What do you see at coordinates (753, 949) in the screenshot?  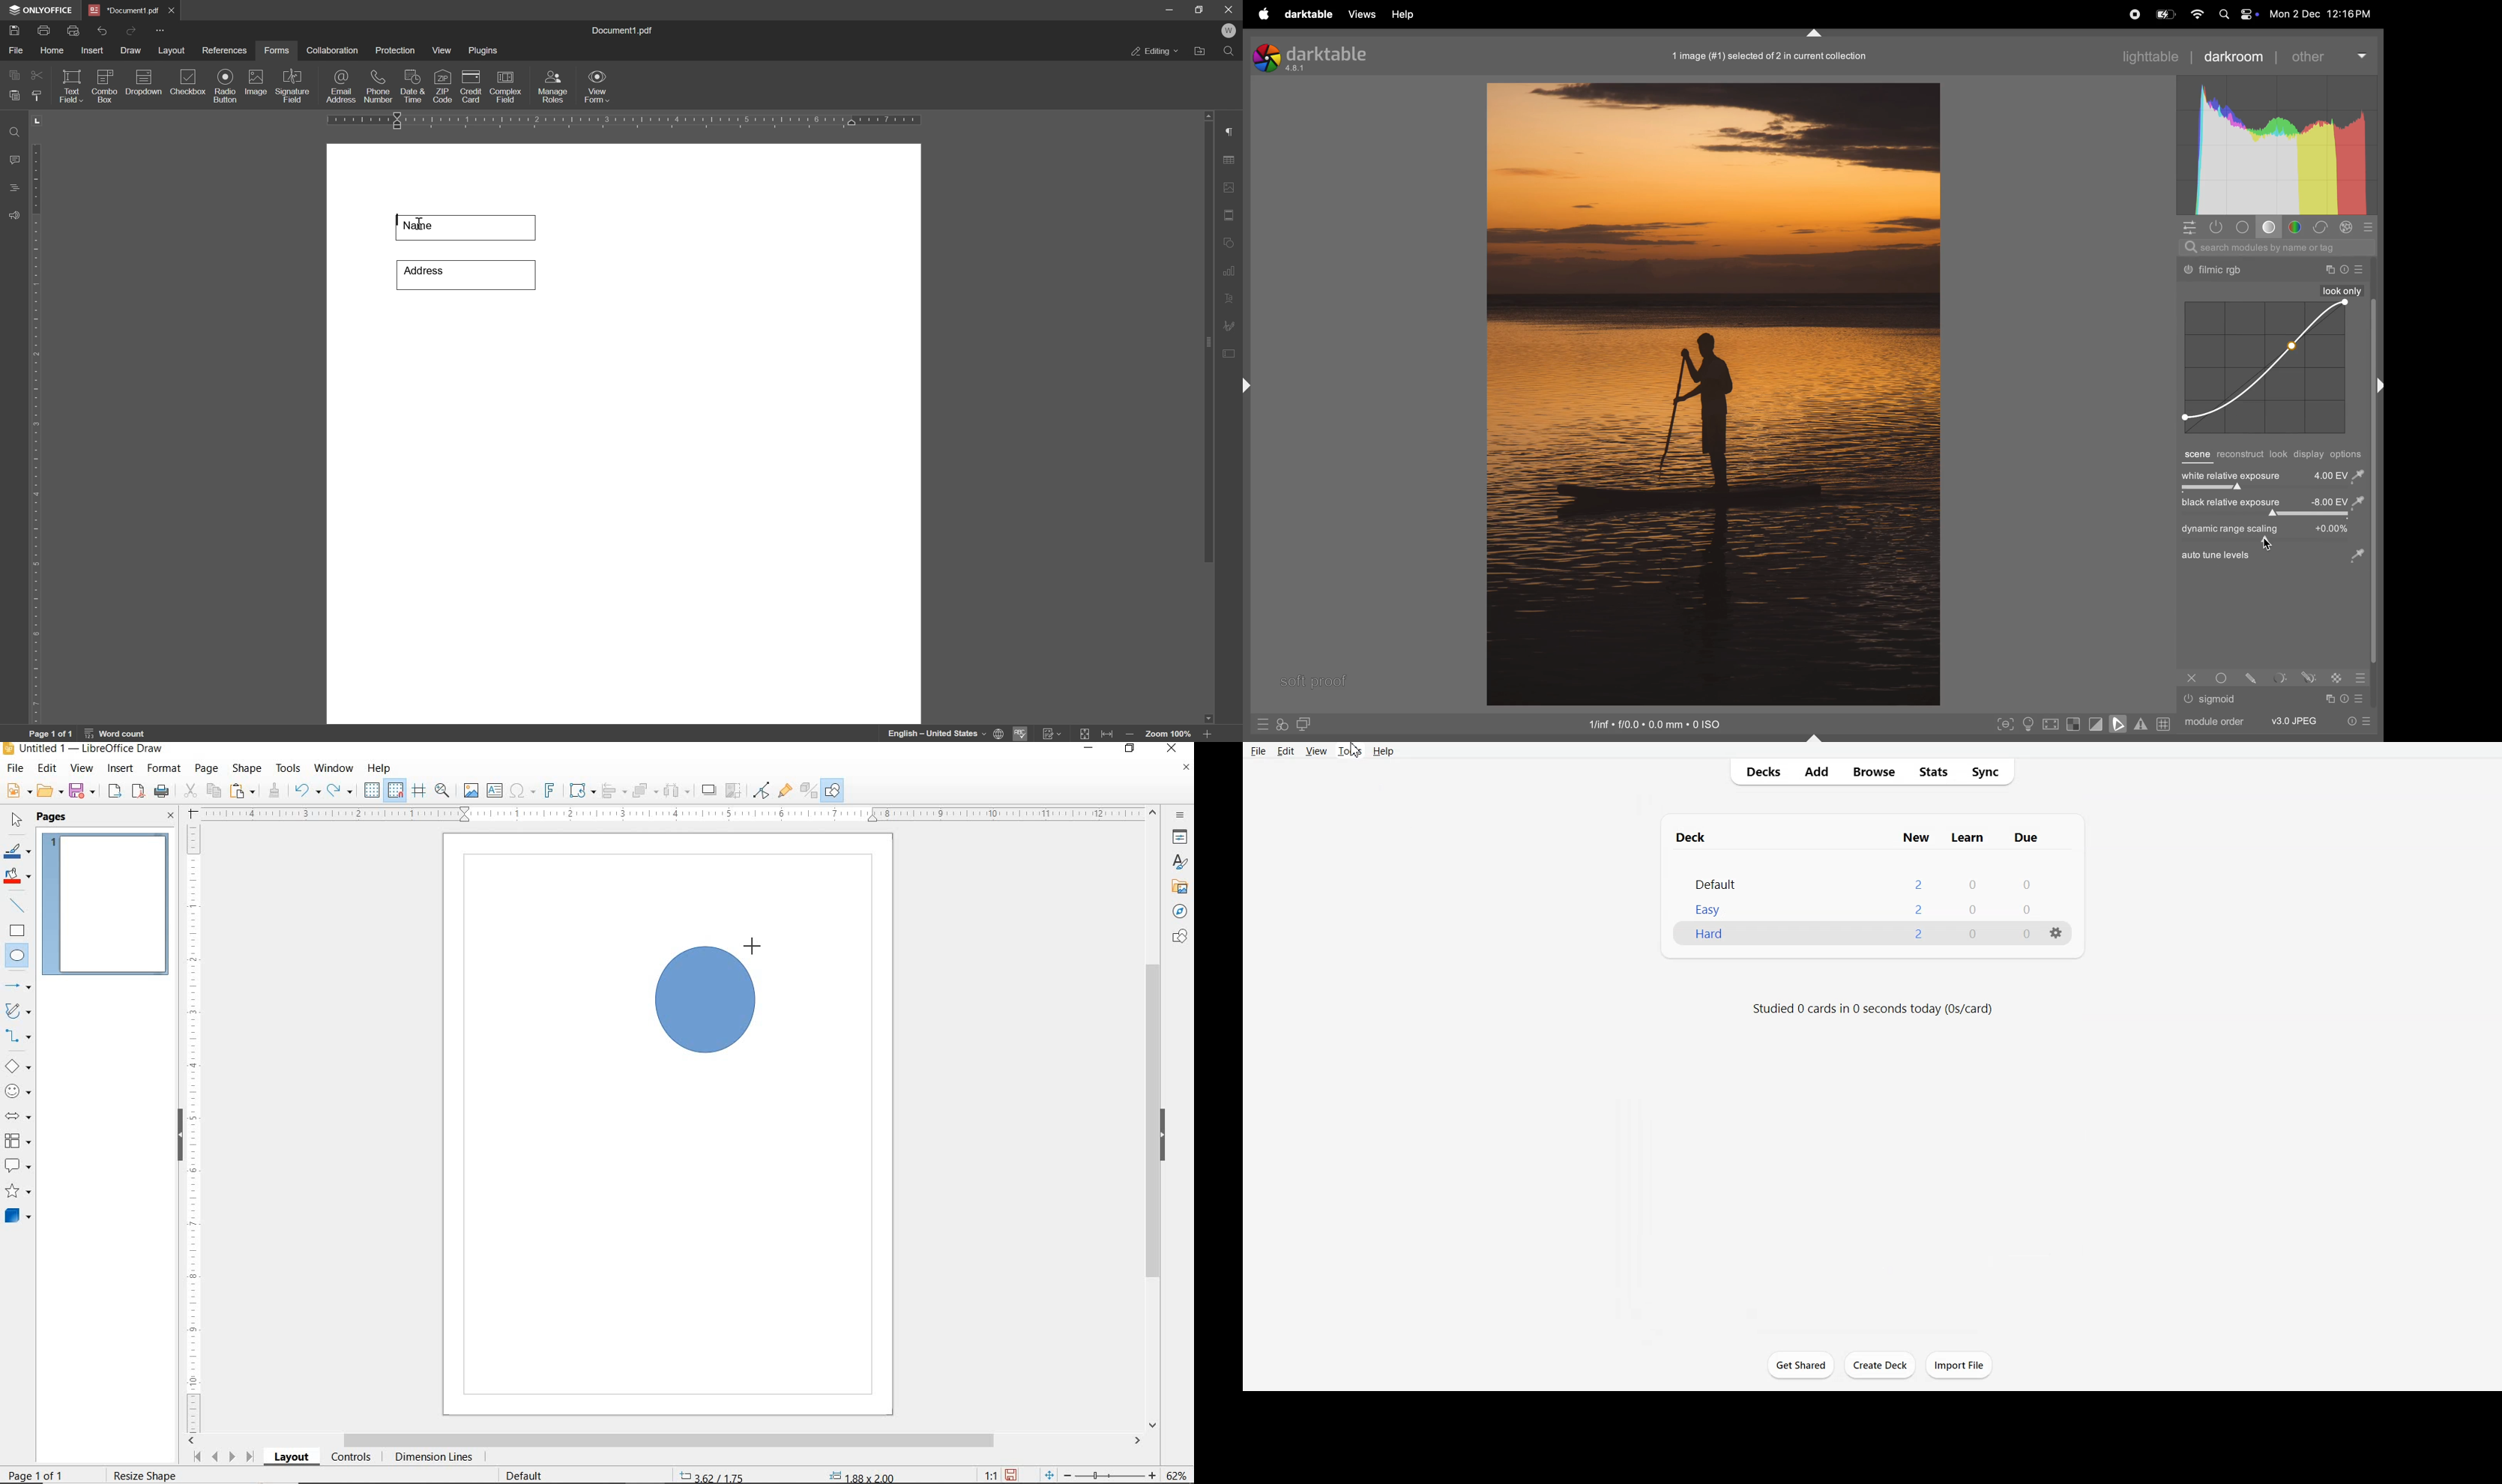 I see `ELLIPSE TOO AT DRAG` at bounding box center [753, 949].